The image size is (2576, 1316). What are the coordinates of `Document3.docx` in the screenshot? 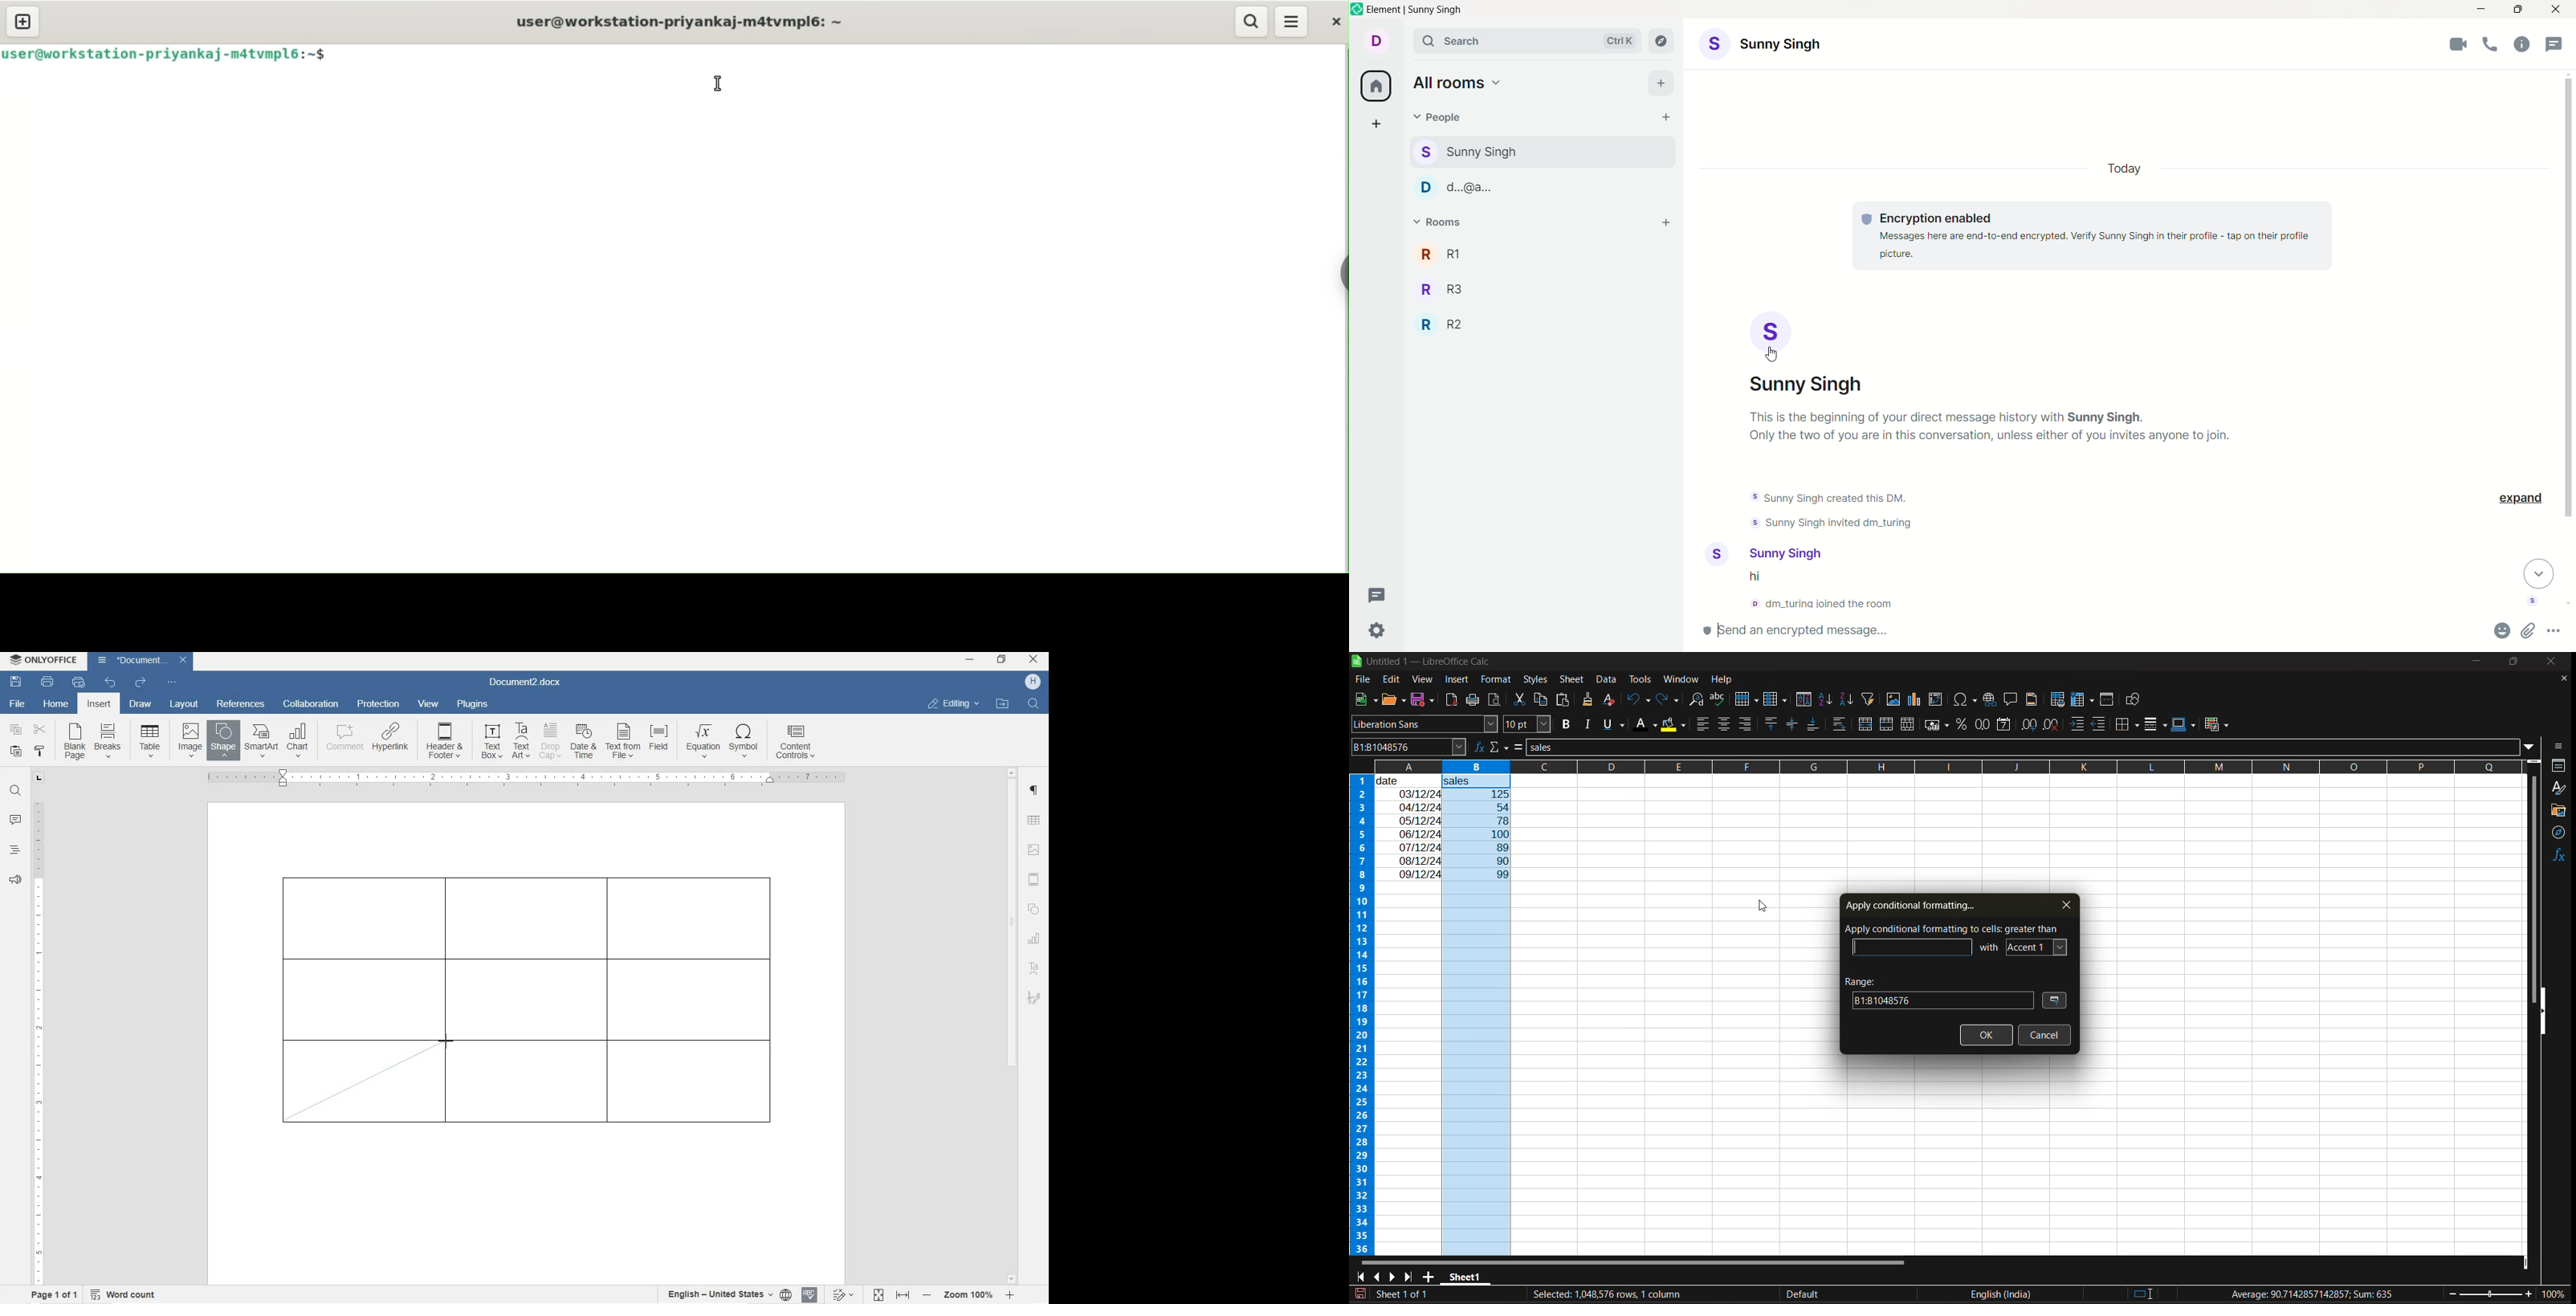 It's located at (529, 683).